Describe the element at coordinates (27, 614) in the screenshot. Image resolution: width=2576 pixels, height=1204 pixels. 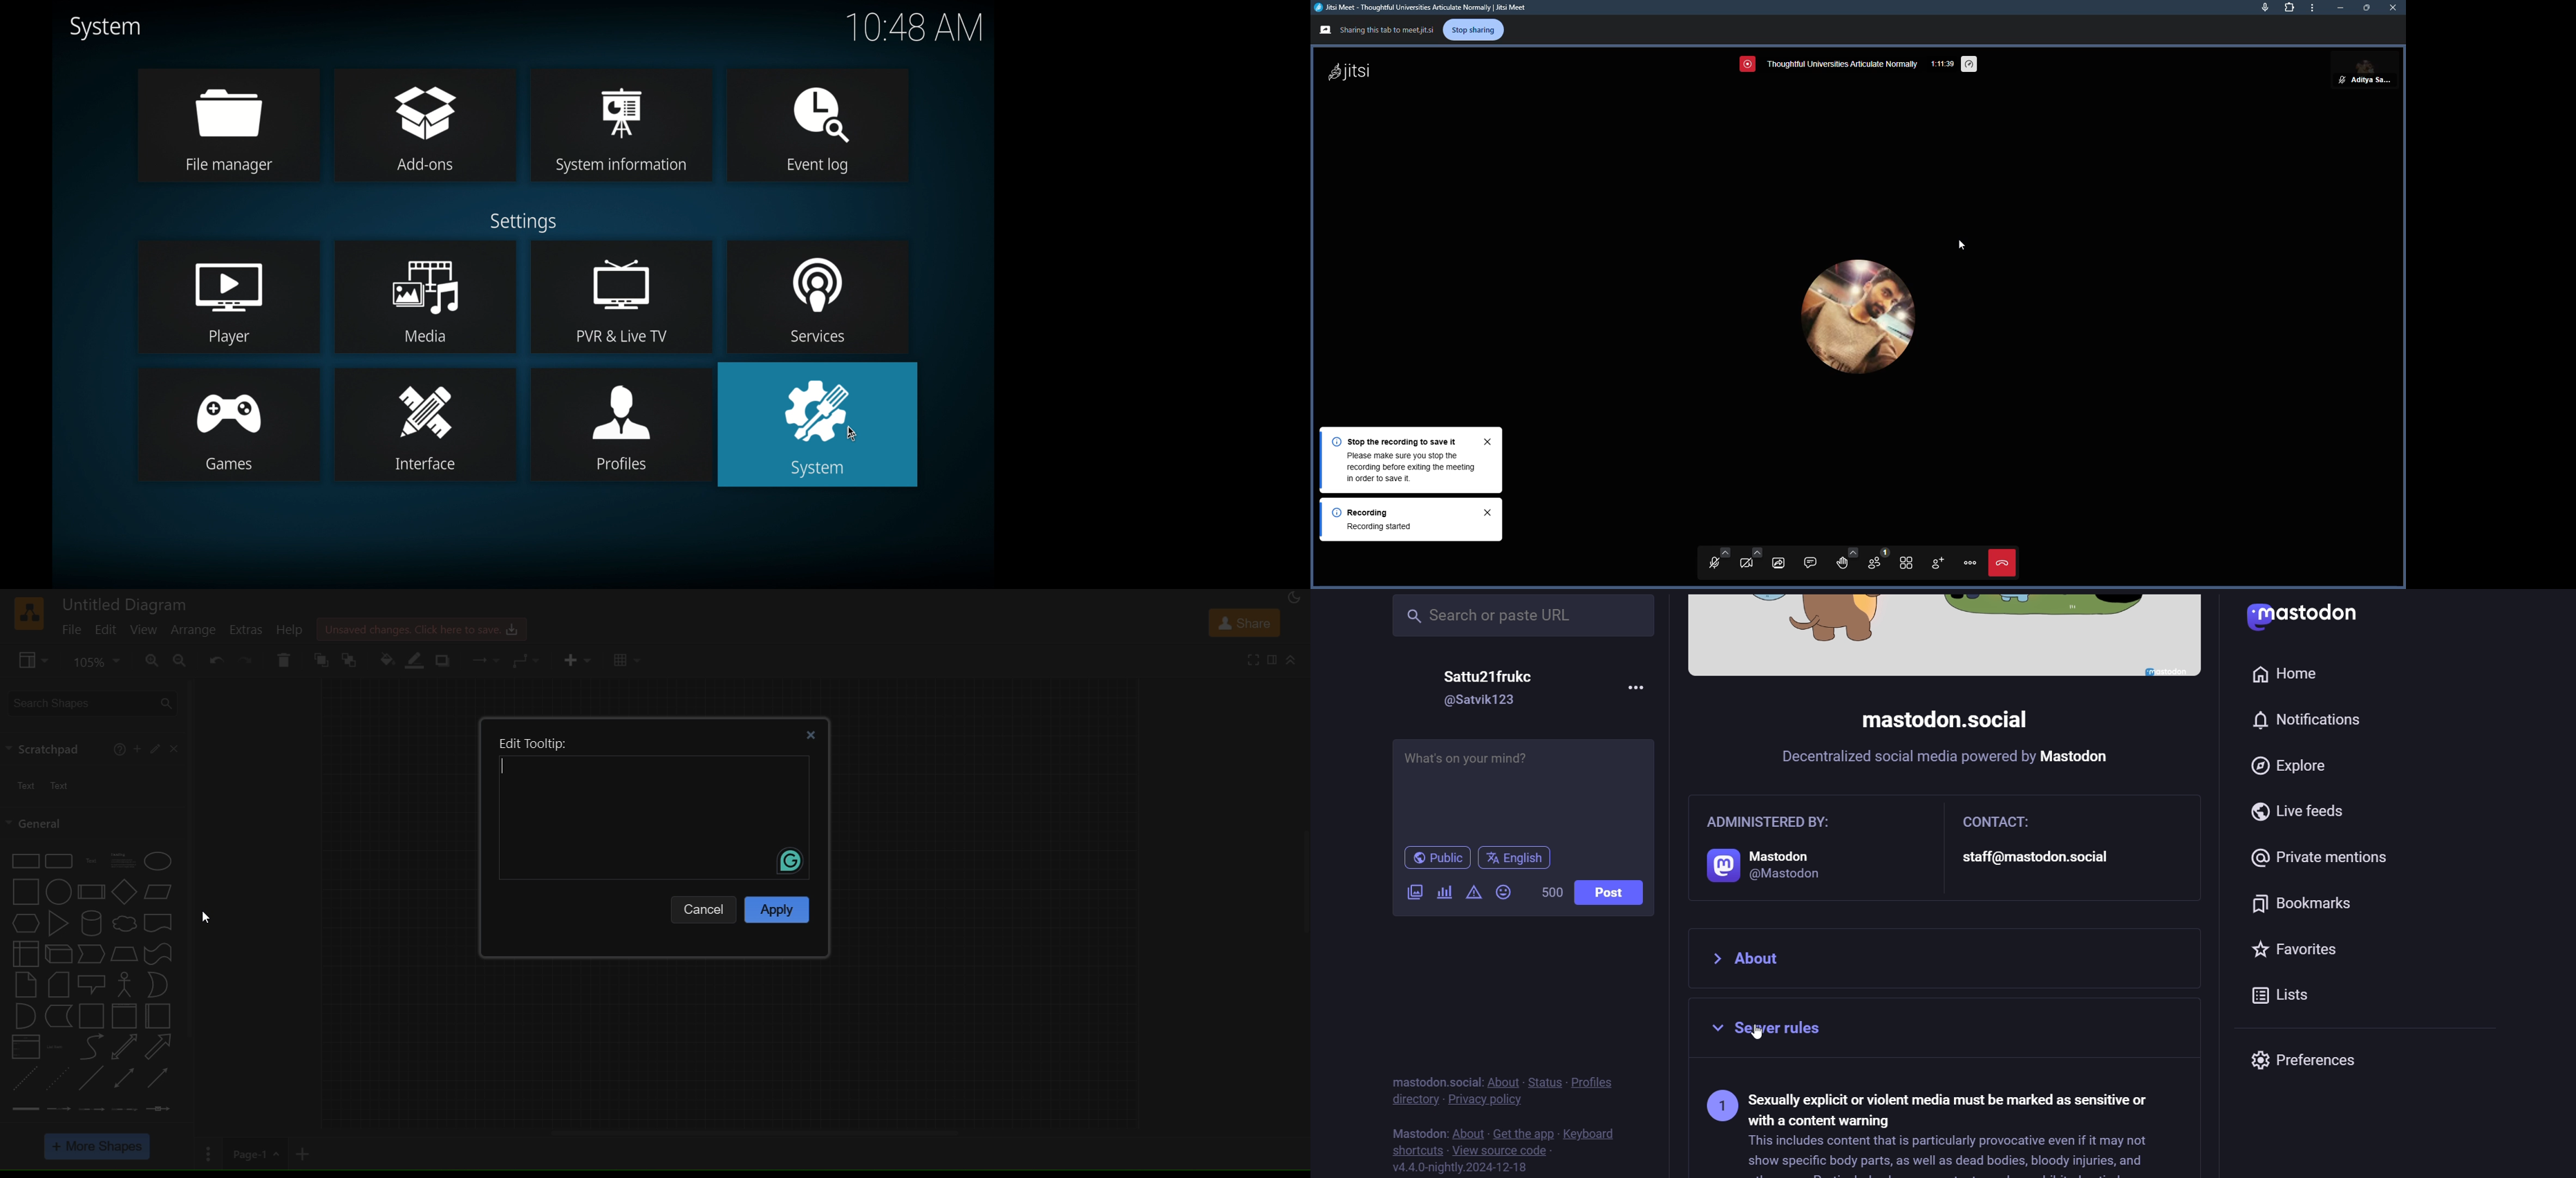
I see `logo` at that location.